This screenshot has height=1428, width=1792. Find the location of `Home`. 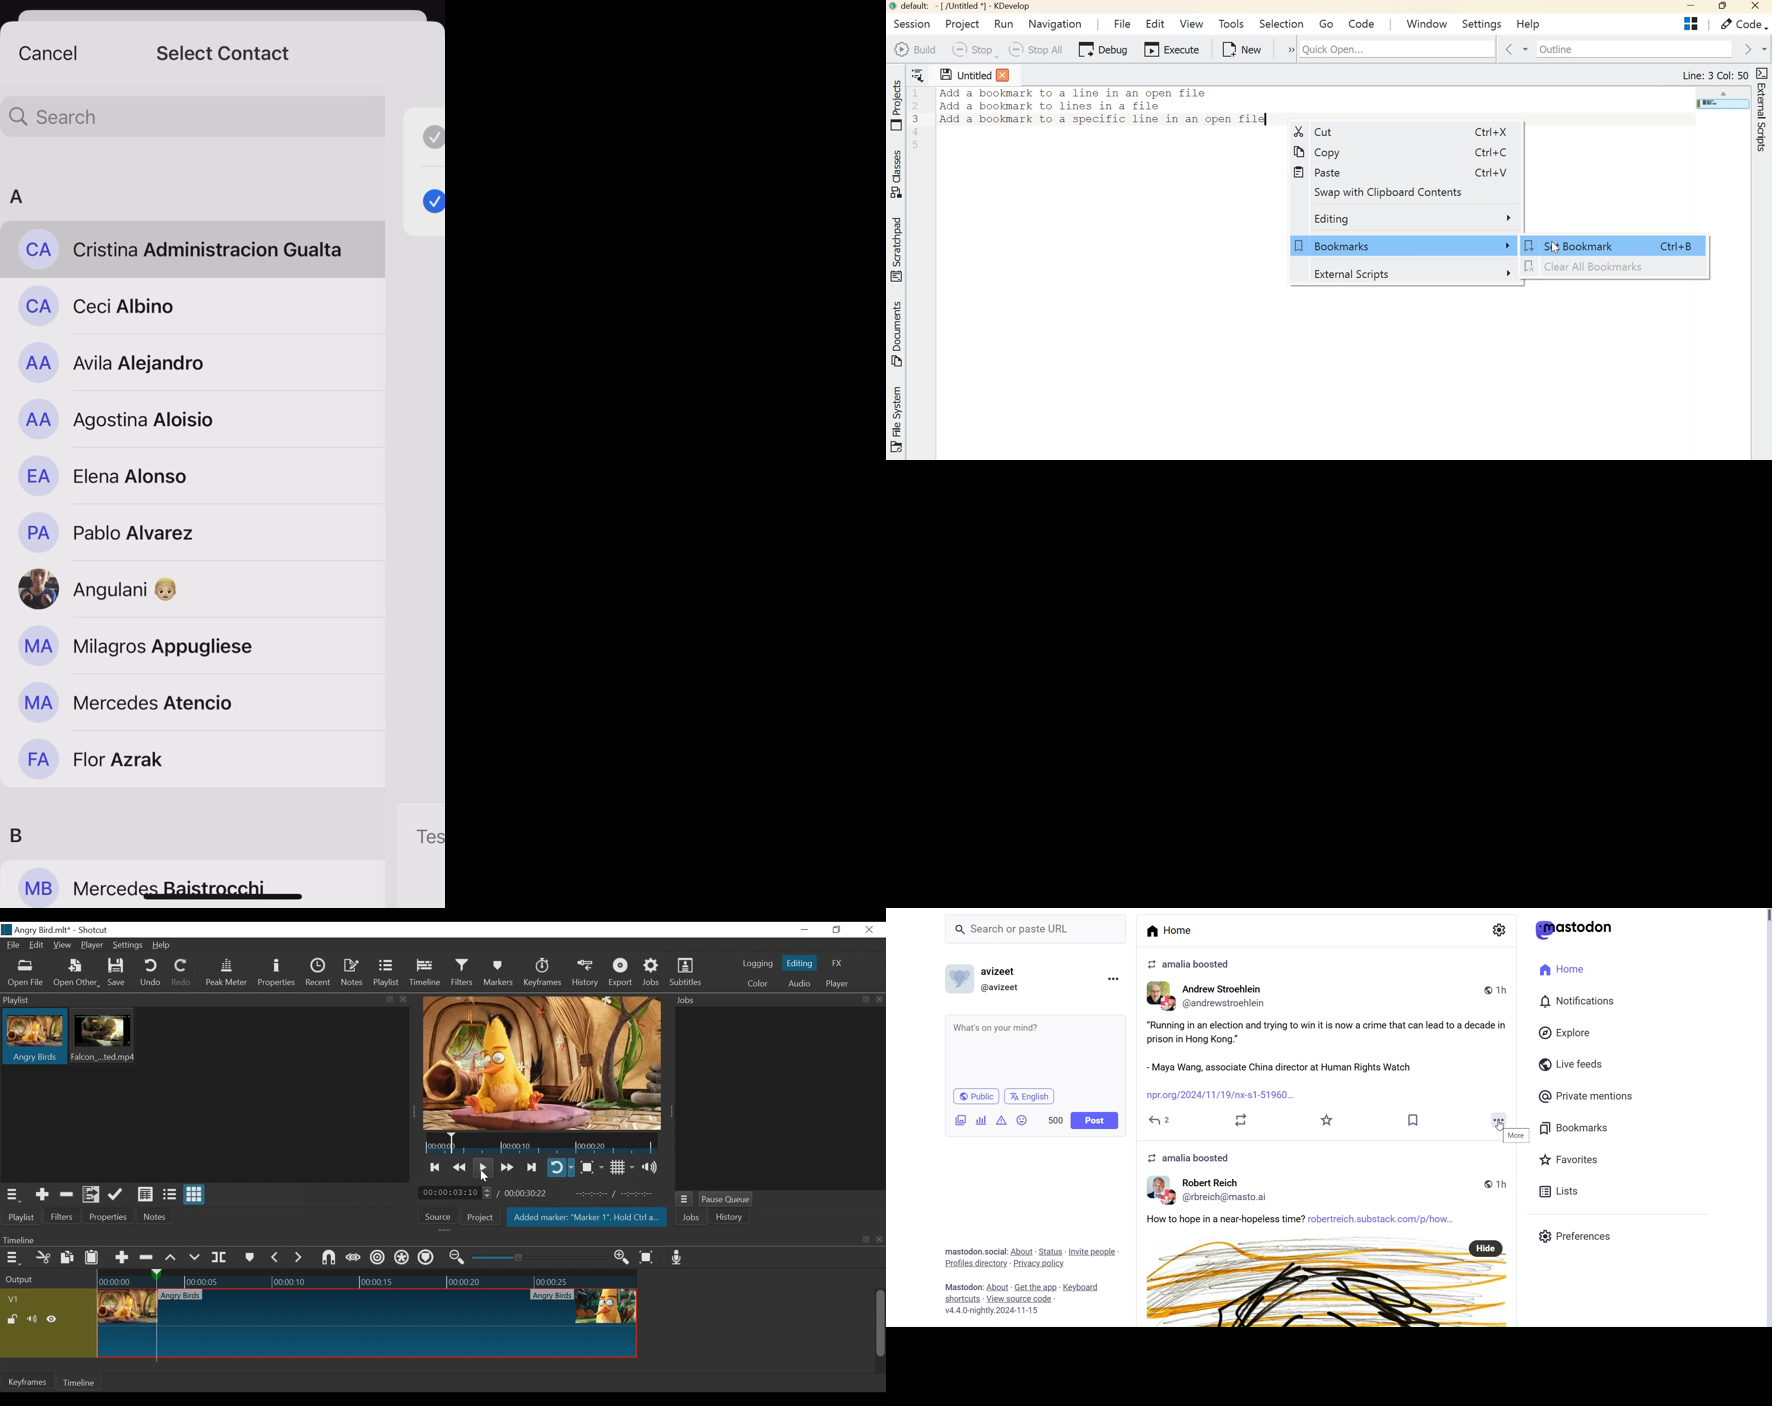

Home is located at coordinates (1173, 930).